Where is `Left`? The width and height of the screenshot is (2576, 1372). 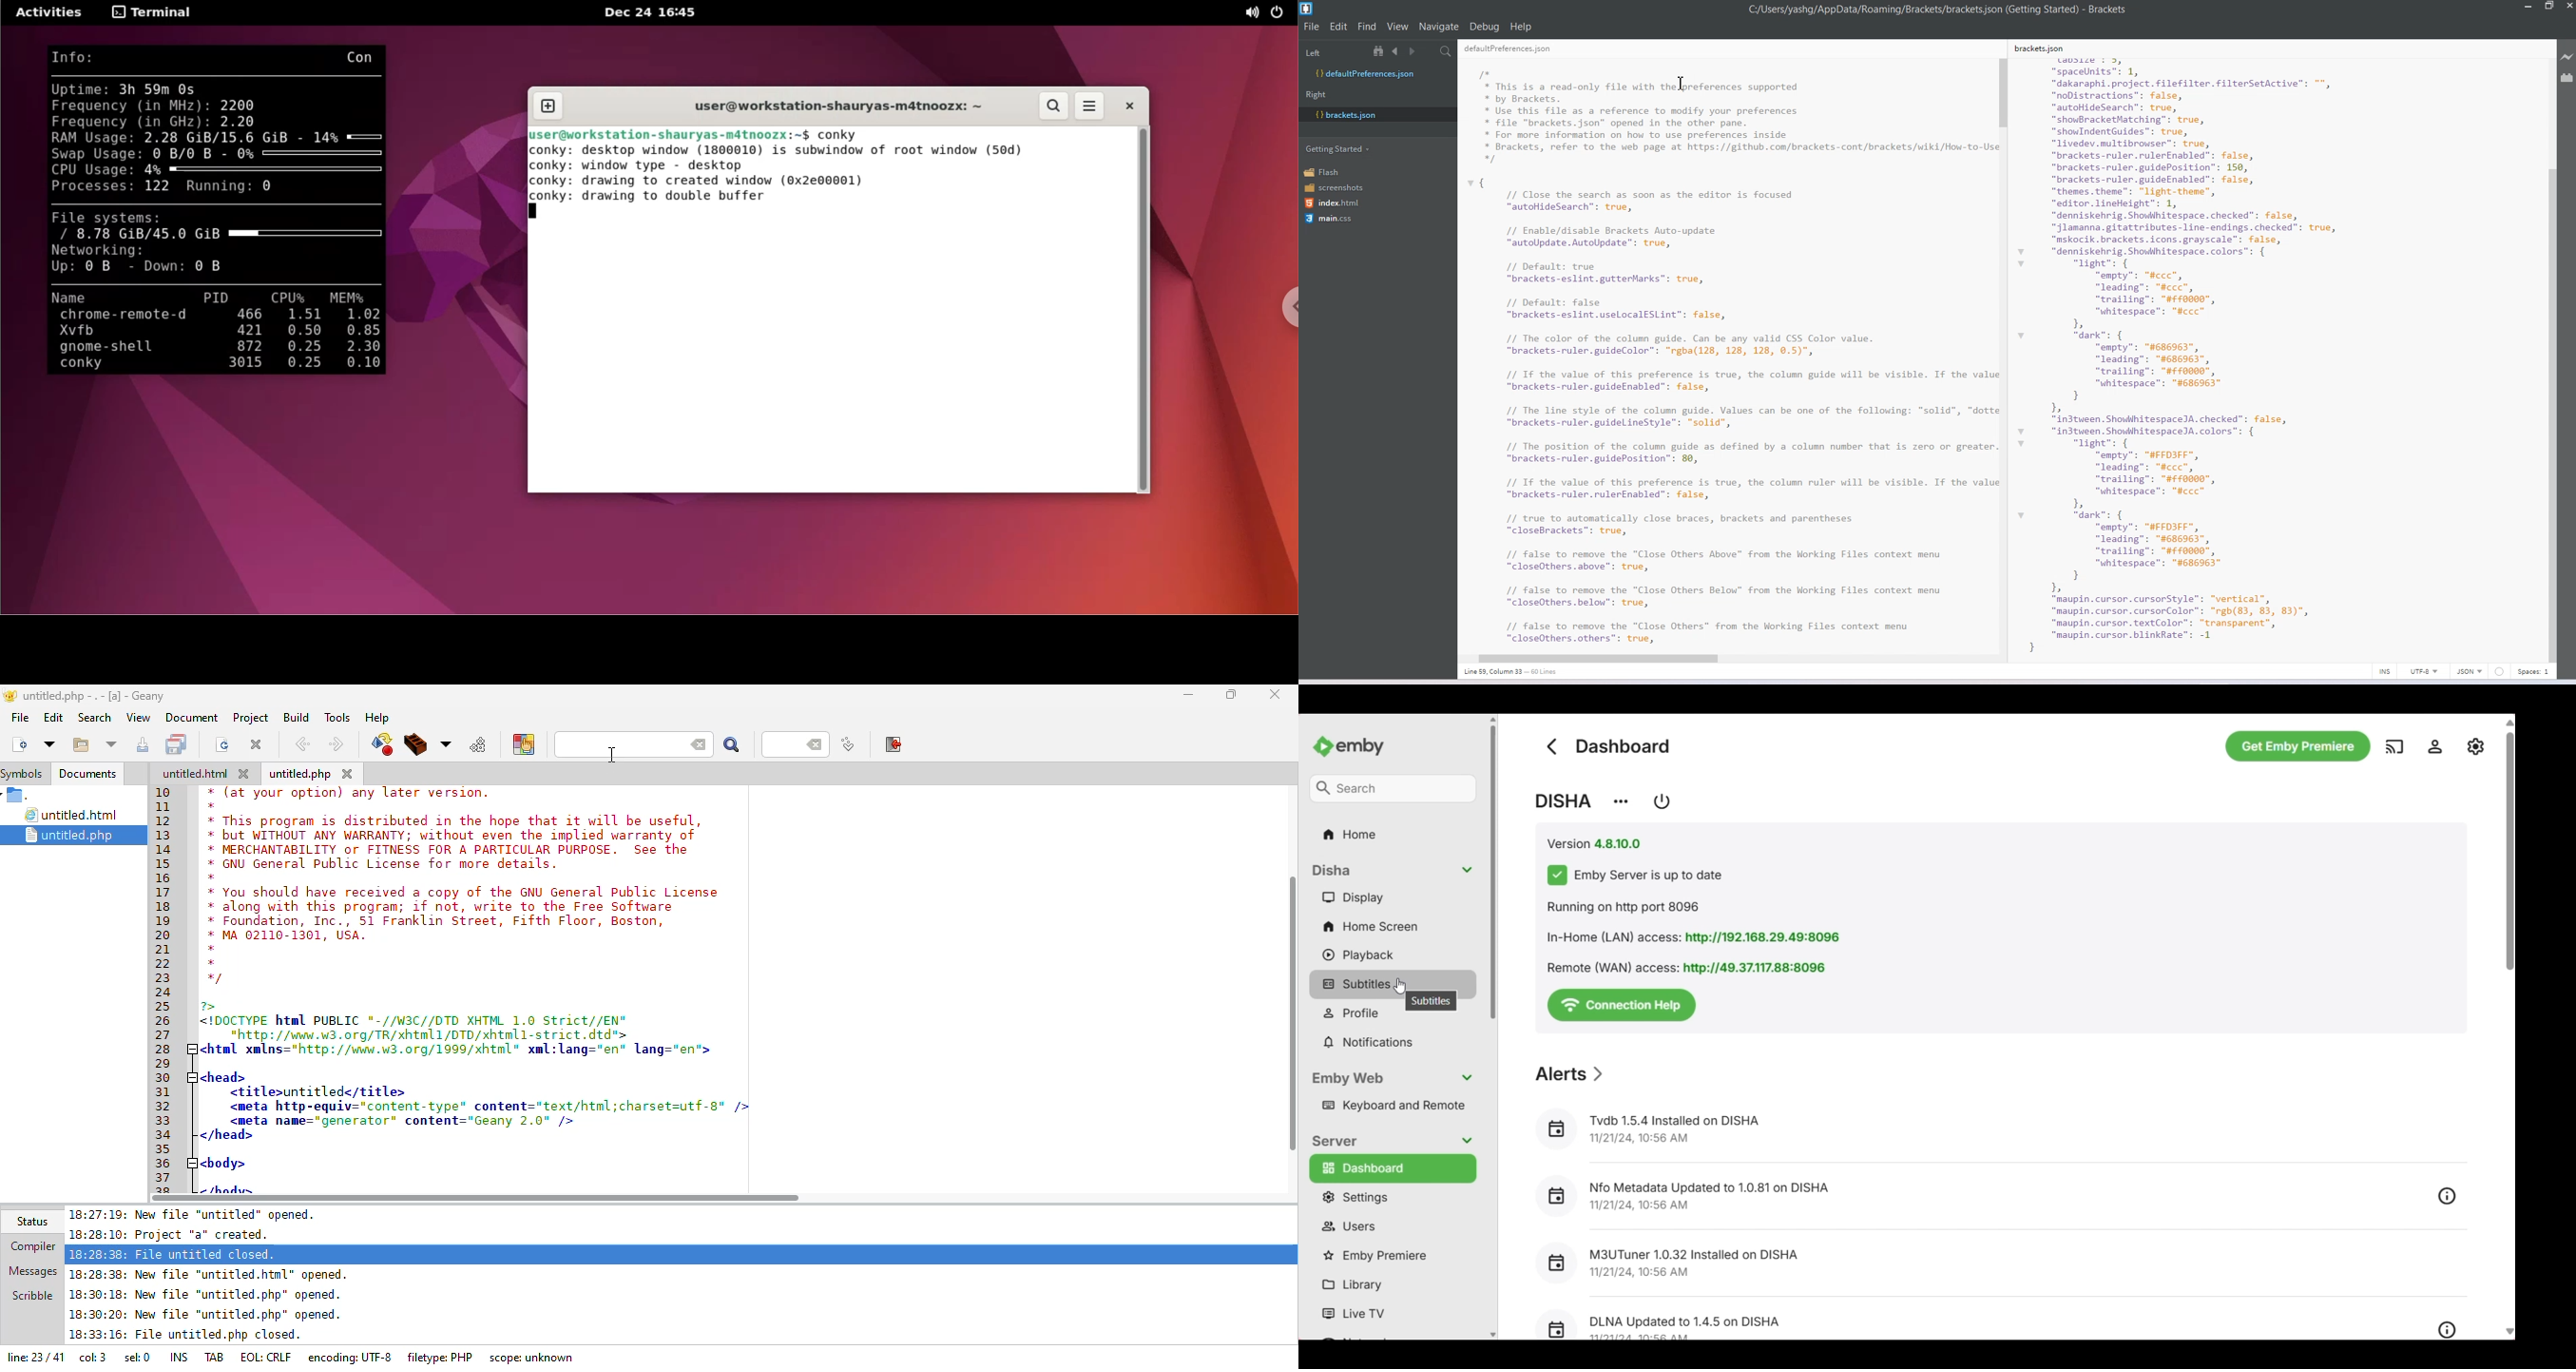
Left is located at coordinates (1312, 53).